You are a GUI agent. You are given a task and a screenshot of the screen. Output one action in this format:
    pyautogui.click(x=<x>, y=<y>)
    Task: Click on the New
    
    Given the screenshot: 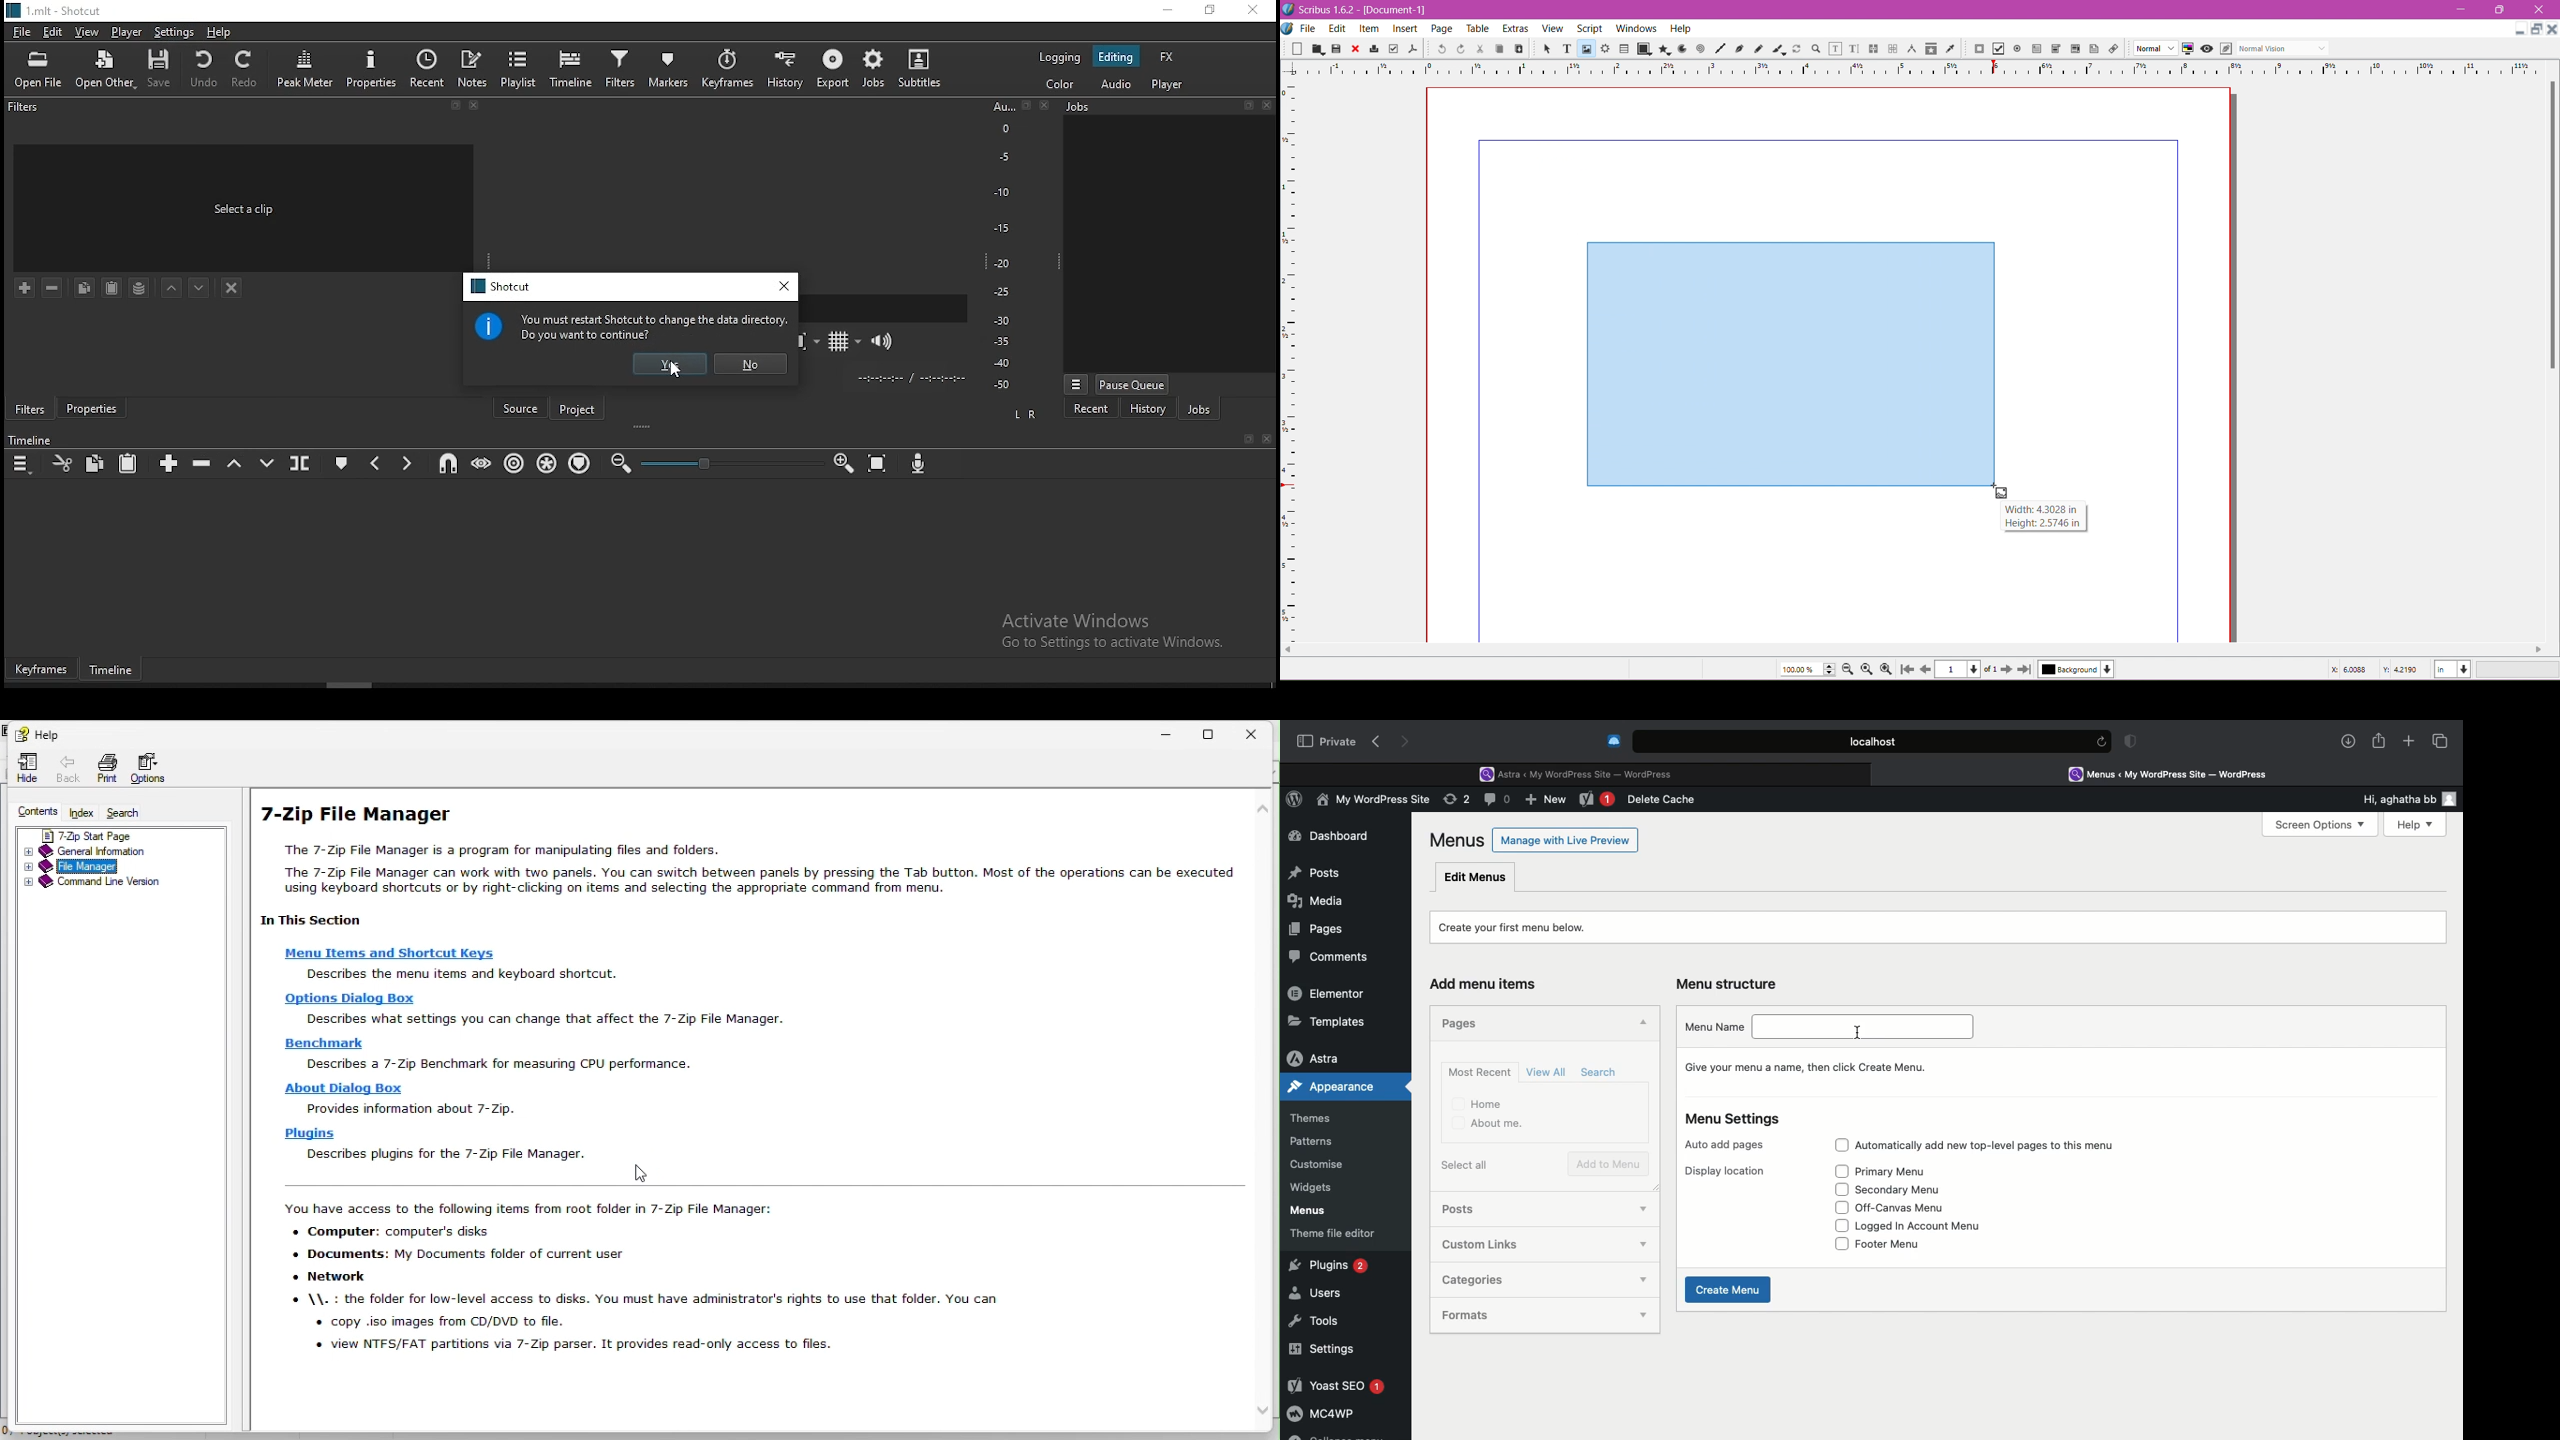 What is the action you would take?
    pyautogui.click(x=1293, y=49)
    